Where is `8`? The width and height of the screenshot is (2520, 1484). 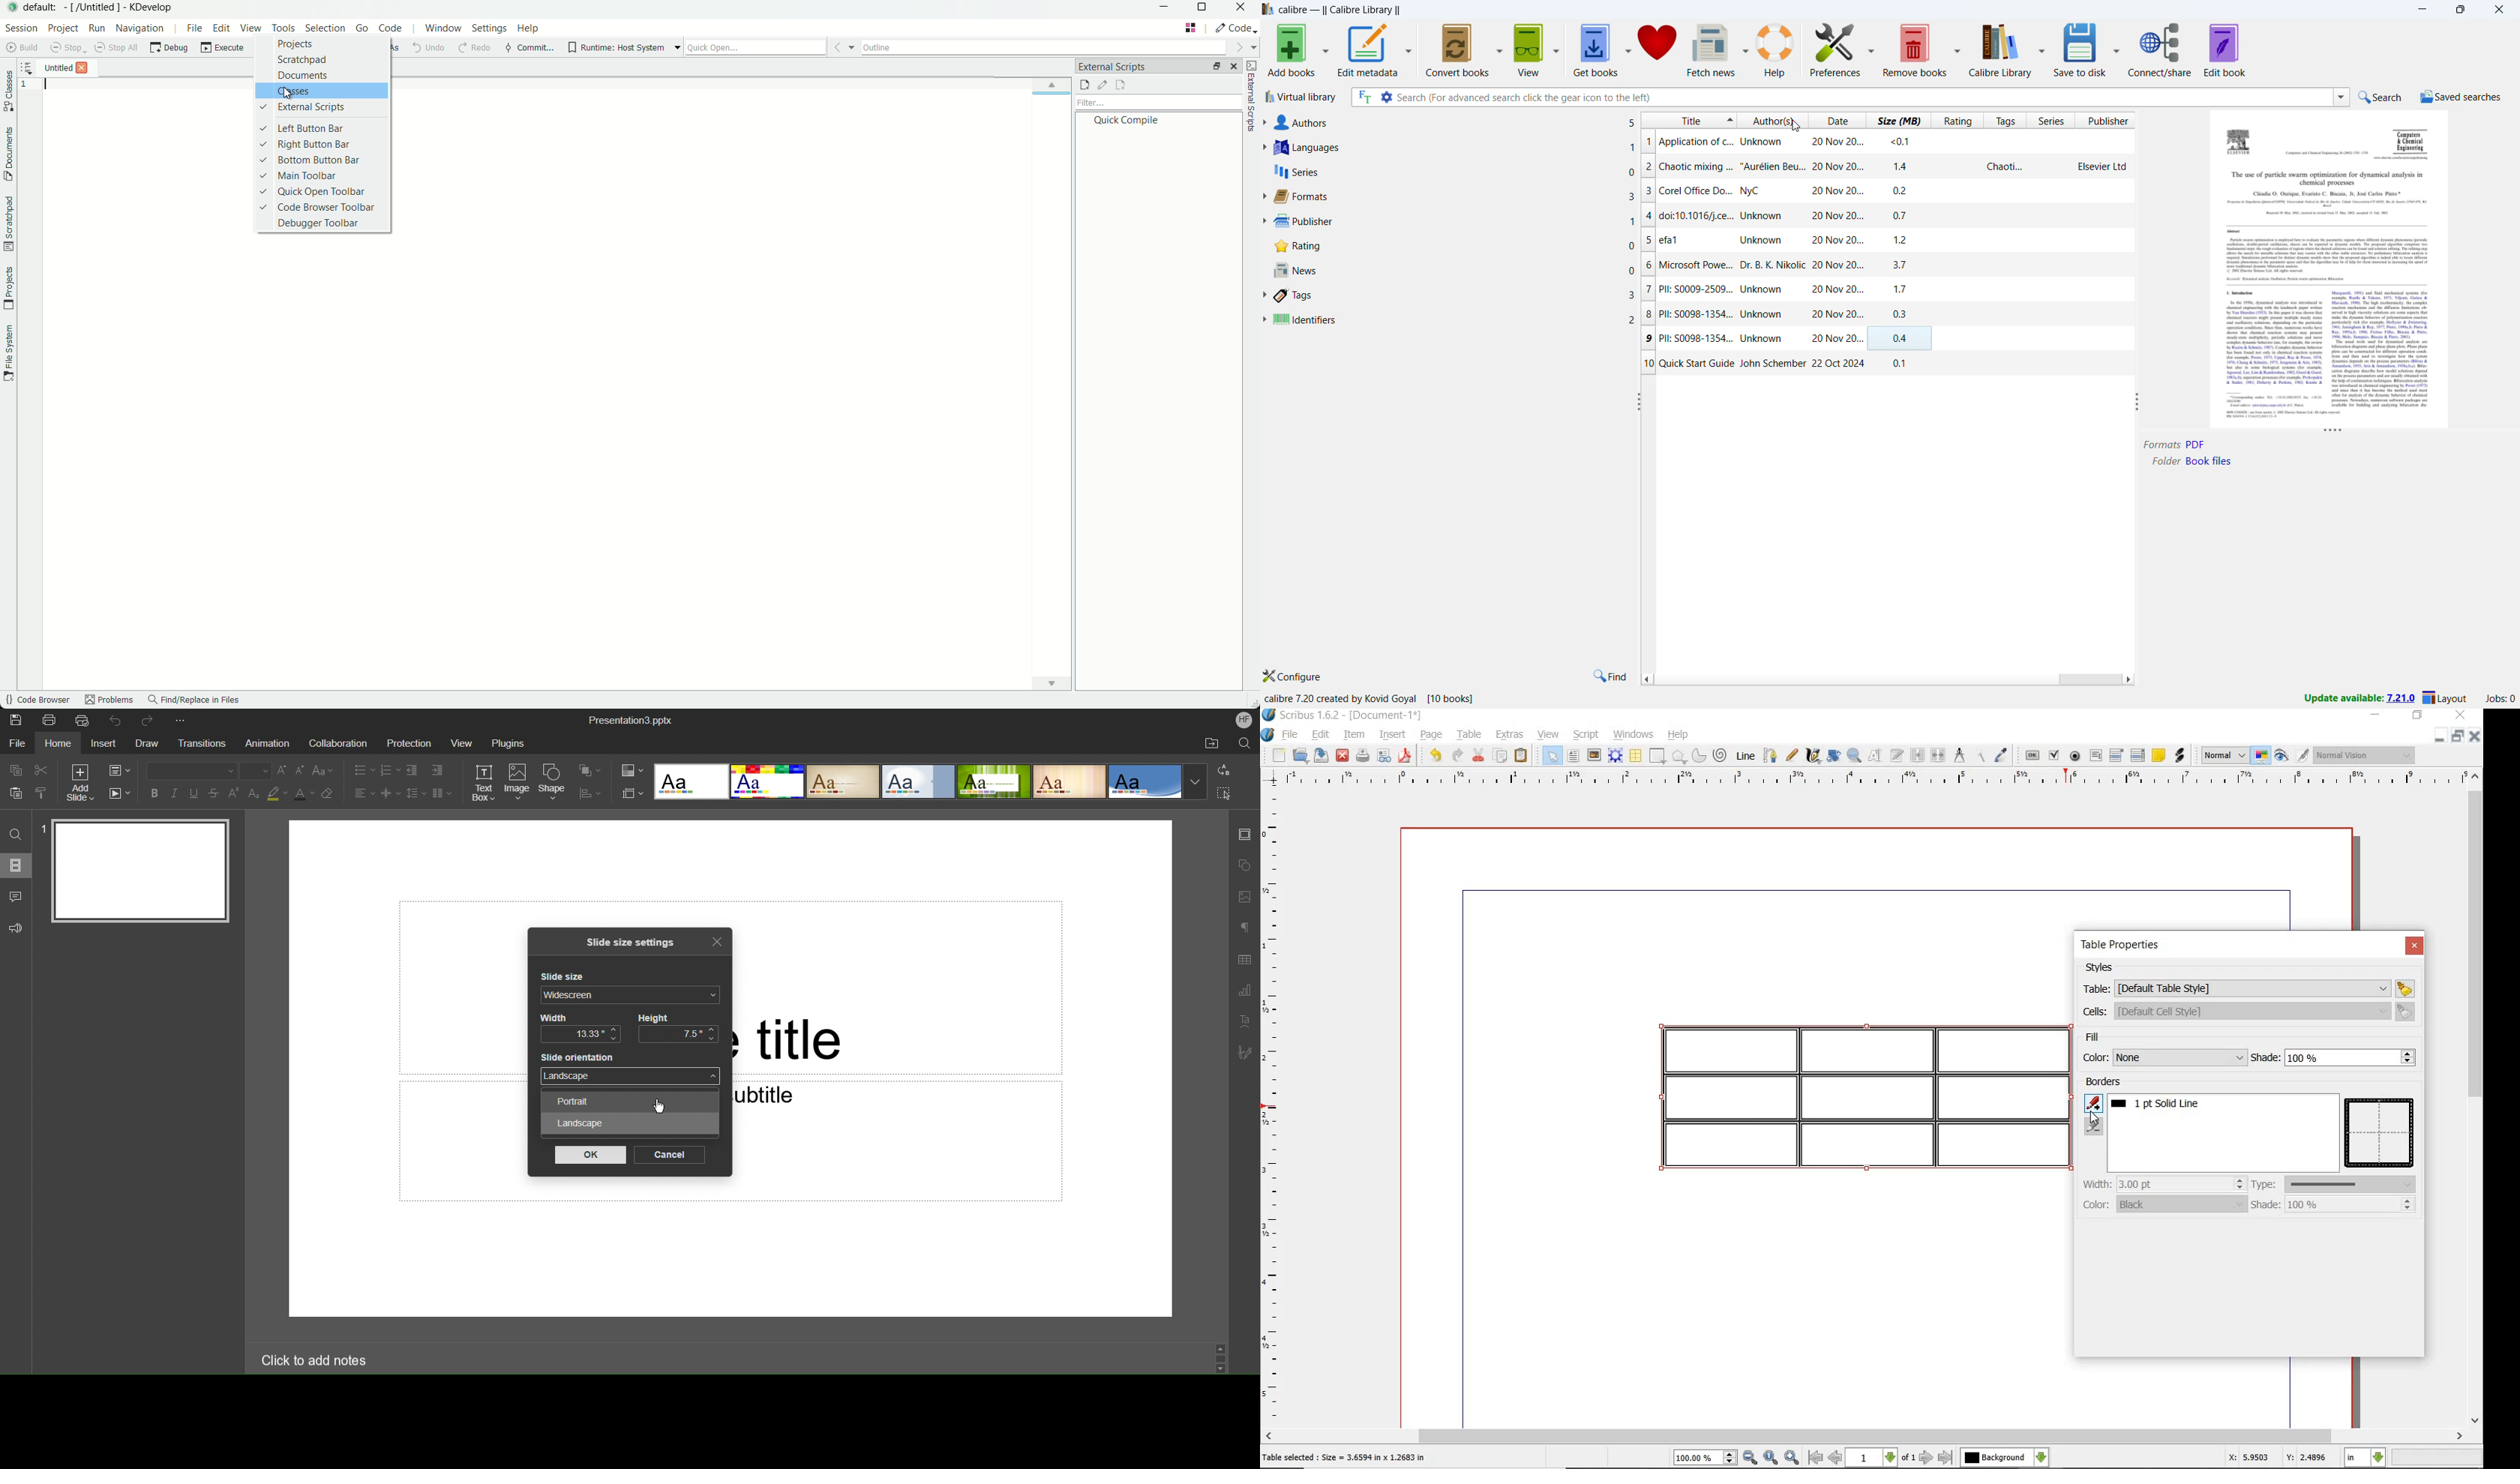
8 is located at coordinates (1650, 315).